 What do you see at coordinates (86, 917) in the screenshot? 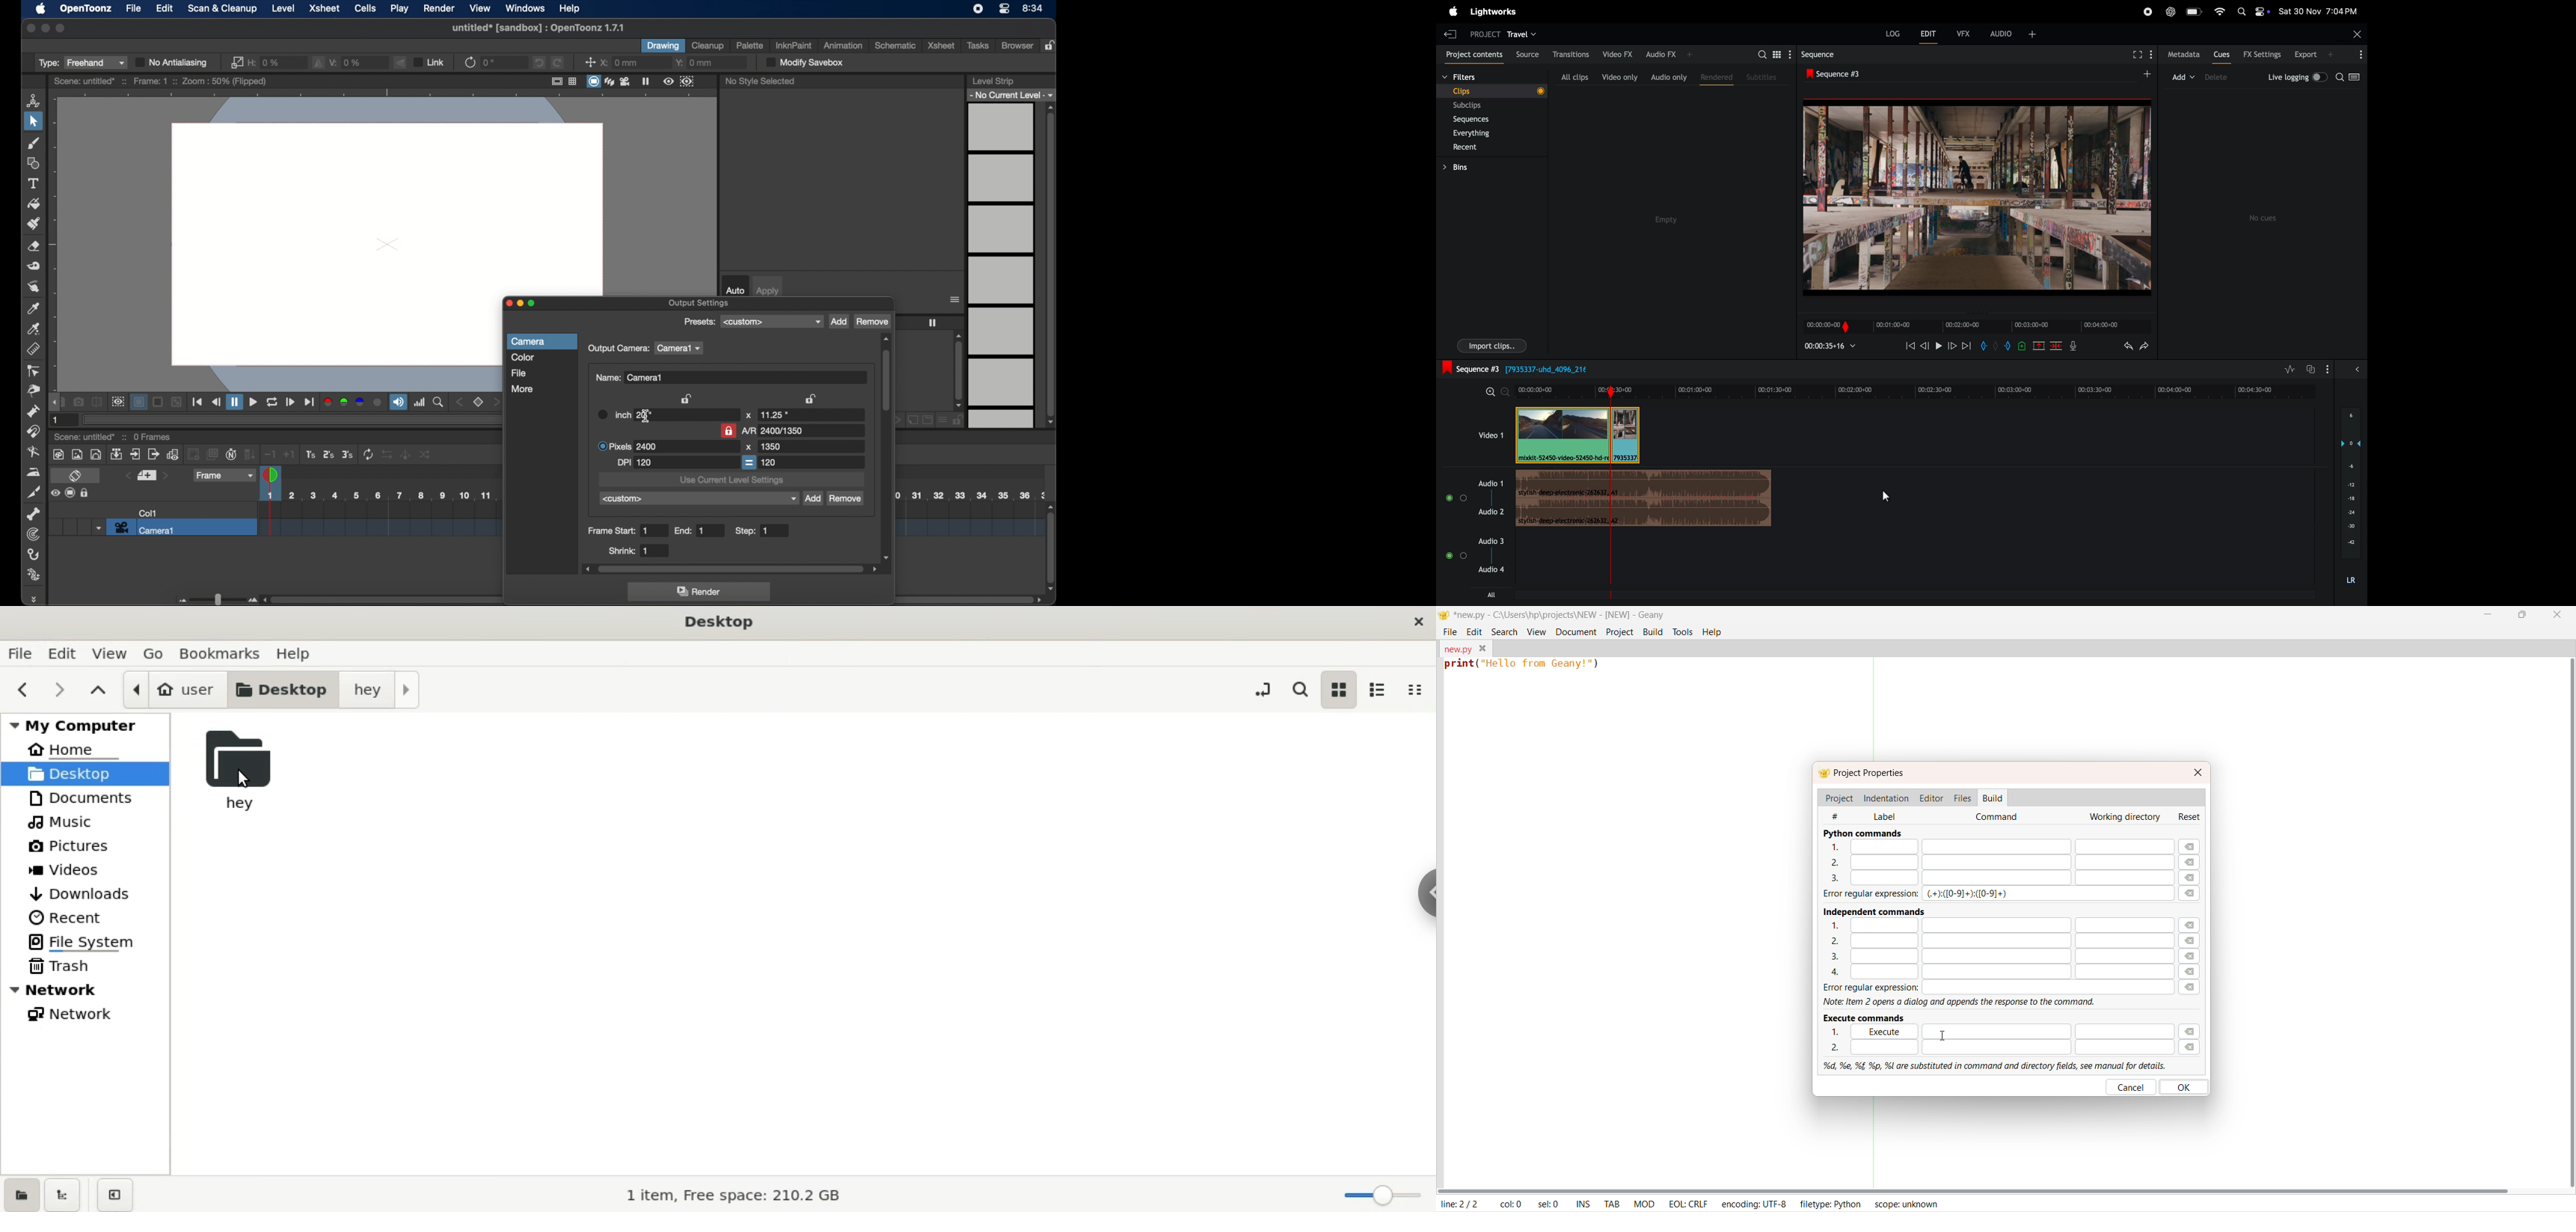
I see `recent` at bounding box center [86, 917].